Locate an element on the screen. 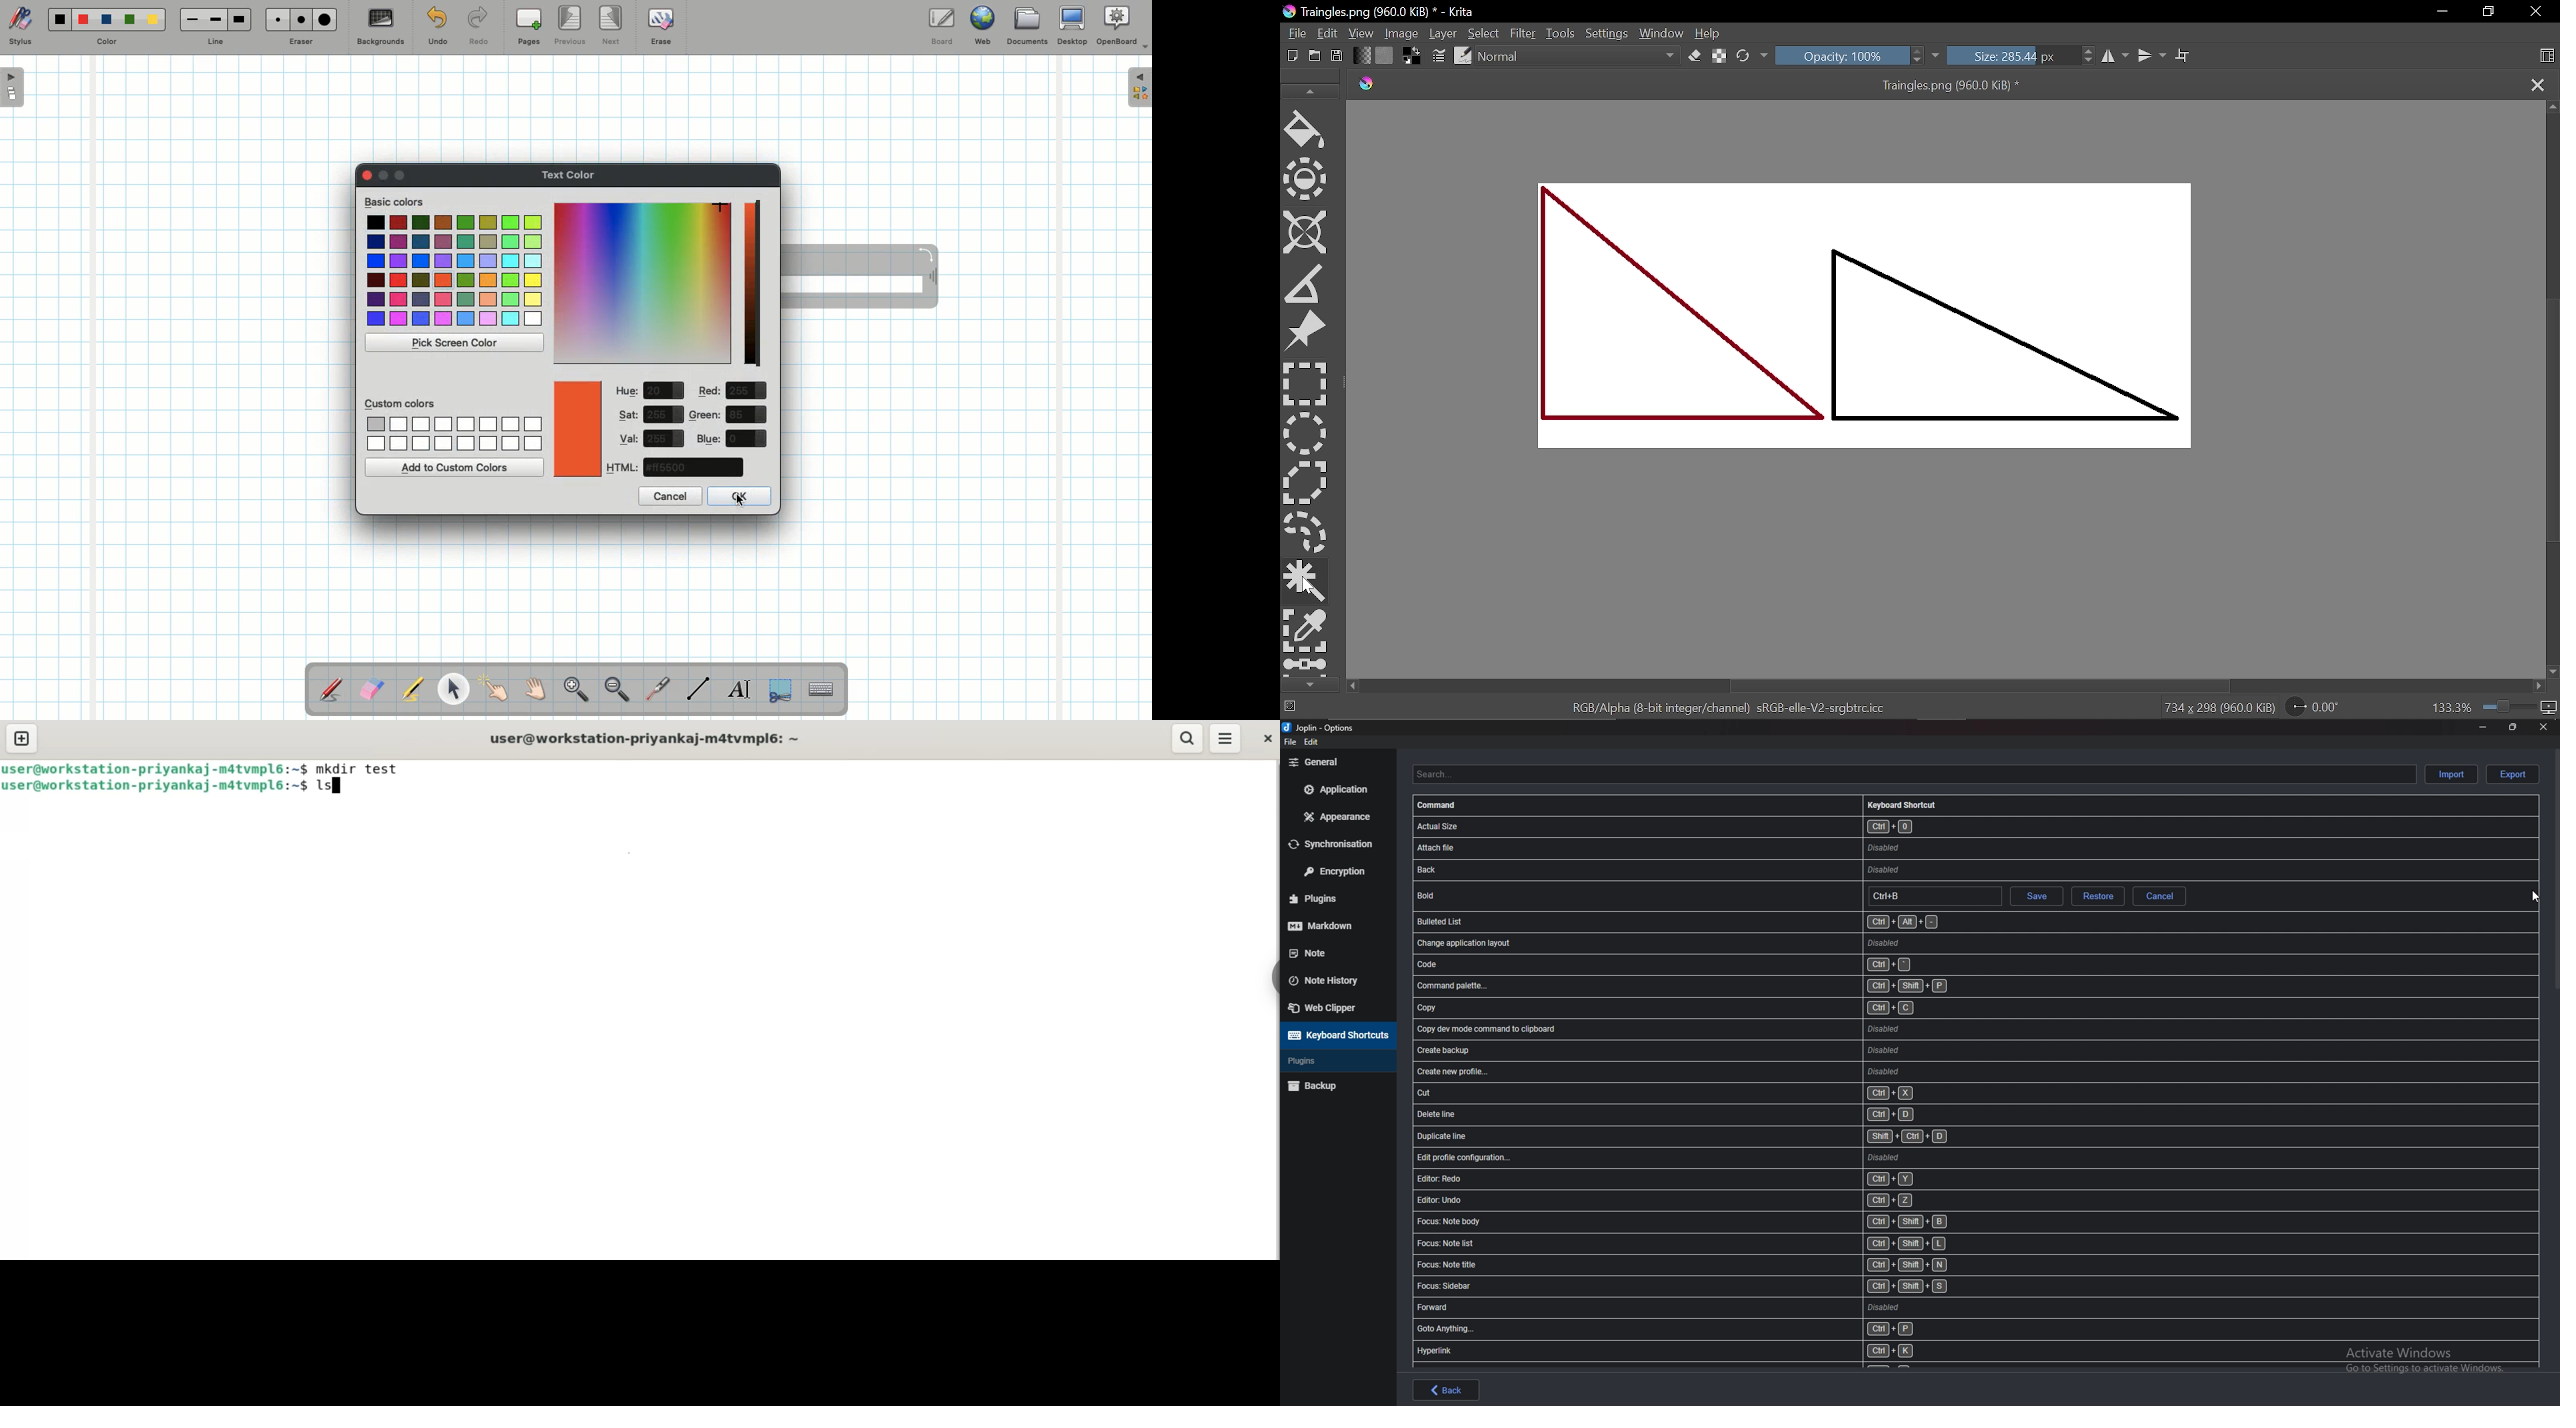 Image resolution: width=2576 pixels, height=1428 pixels. resize is located at coordinates (2513, 727).